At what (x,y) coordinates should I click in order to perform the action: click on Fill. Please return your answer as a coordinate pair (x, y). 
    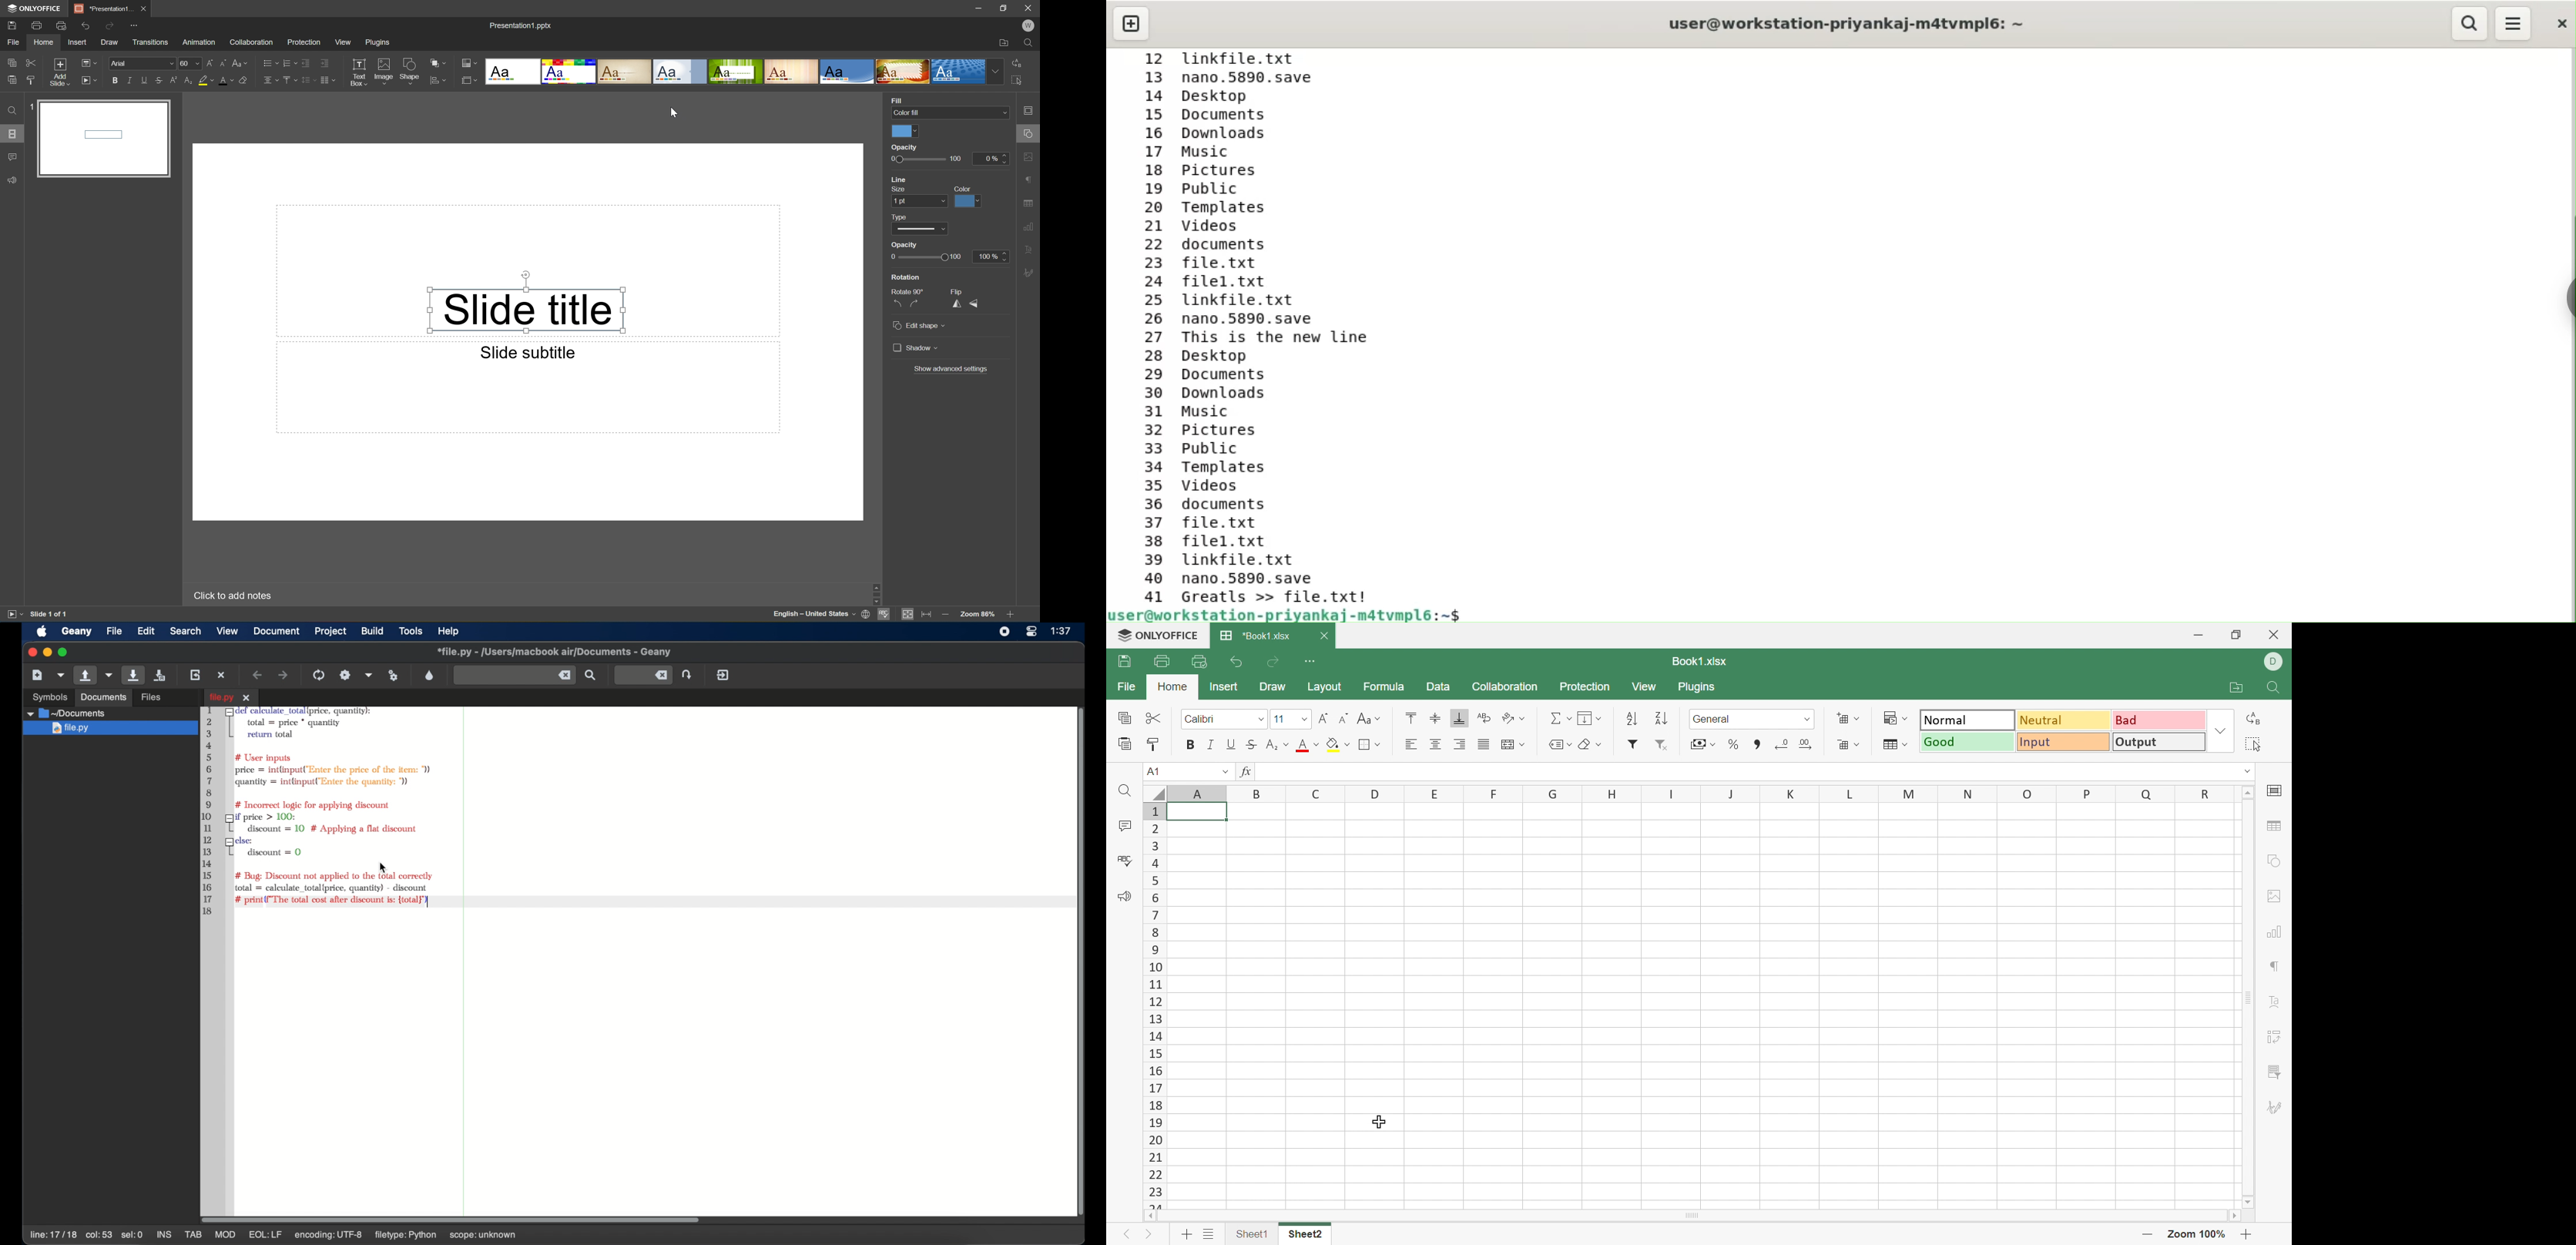
    Looking at the image, I should click on (899, 100).